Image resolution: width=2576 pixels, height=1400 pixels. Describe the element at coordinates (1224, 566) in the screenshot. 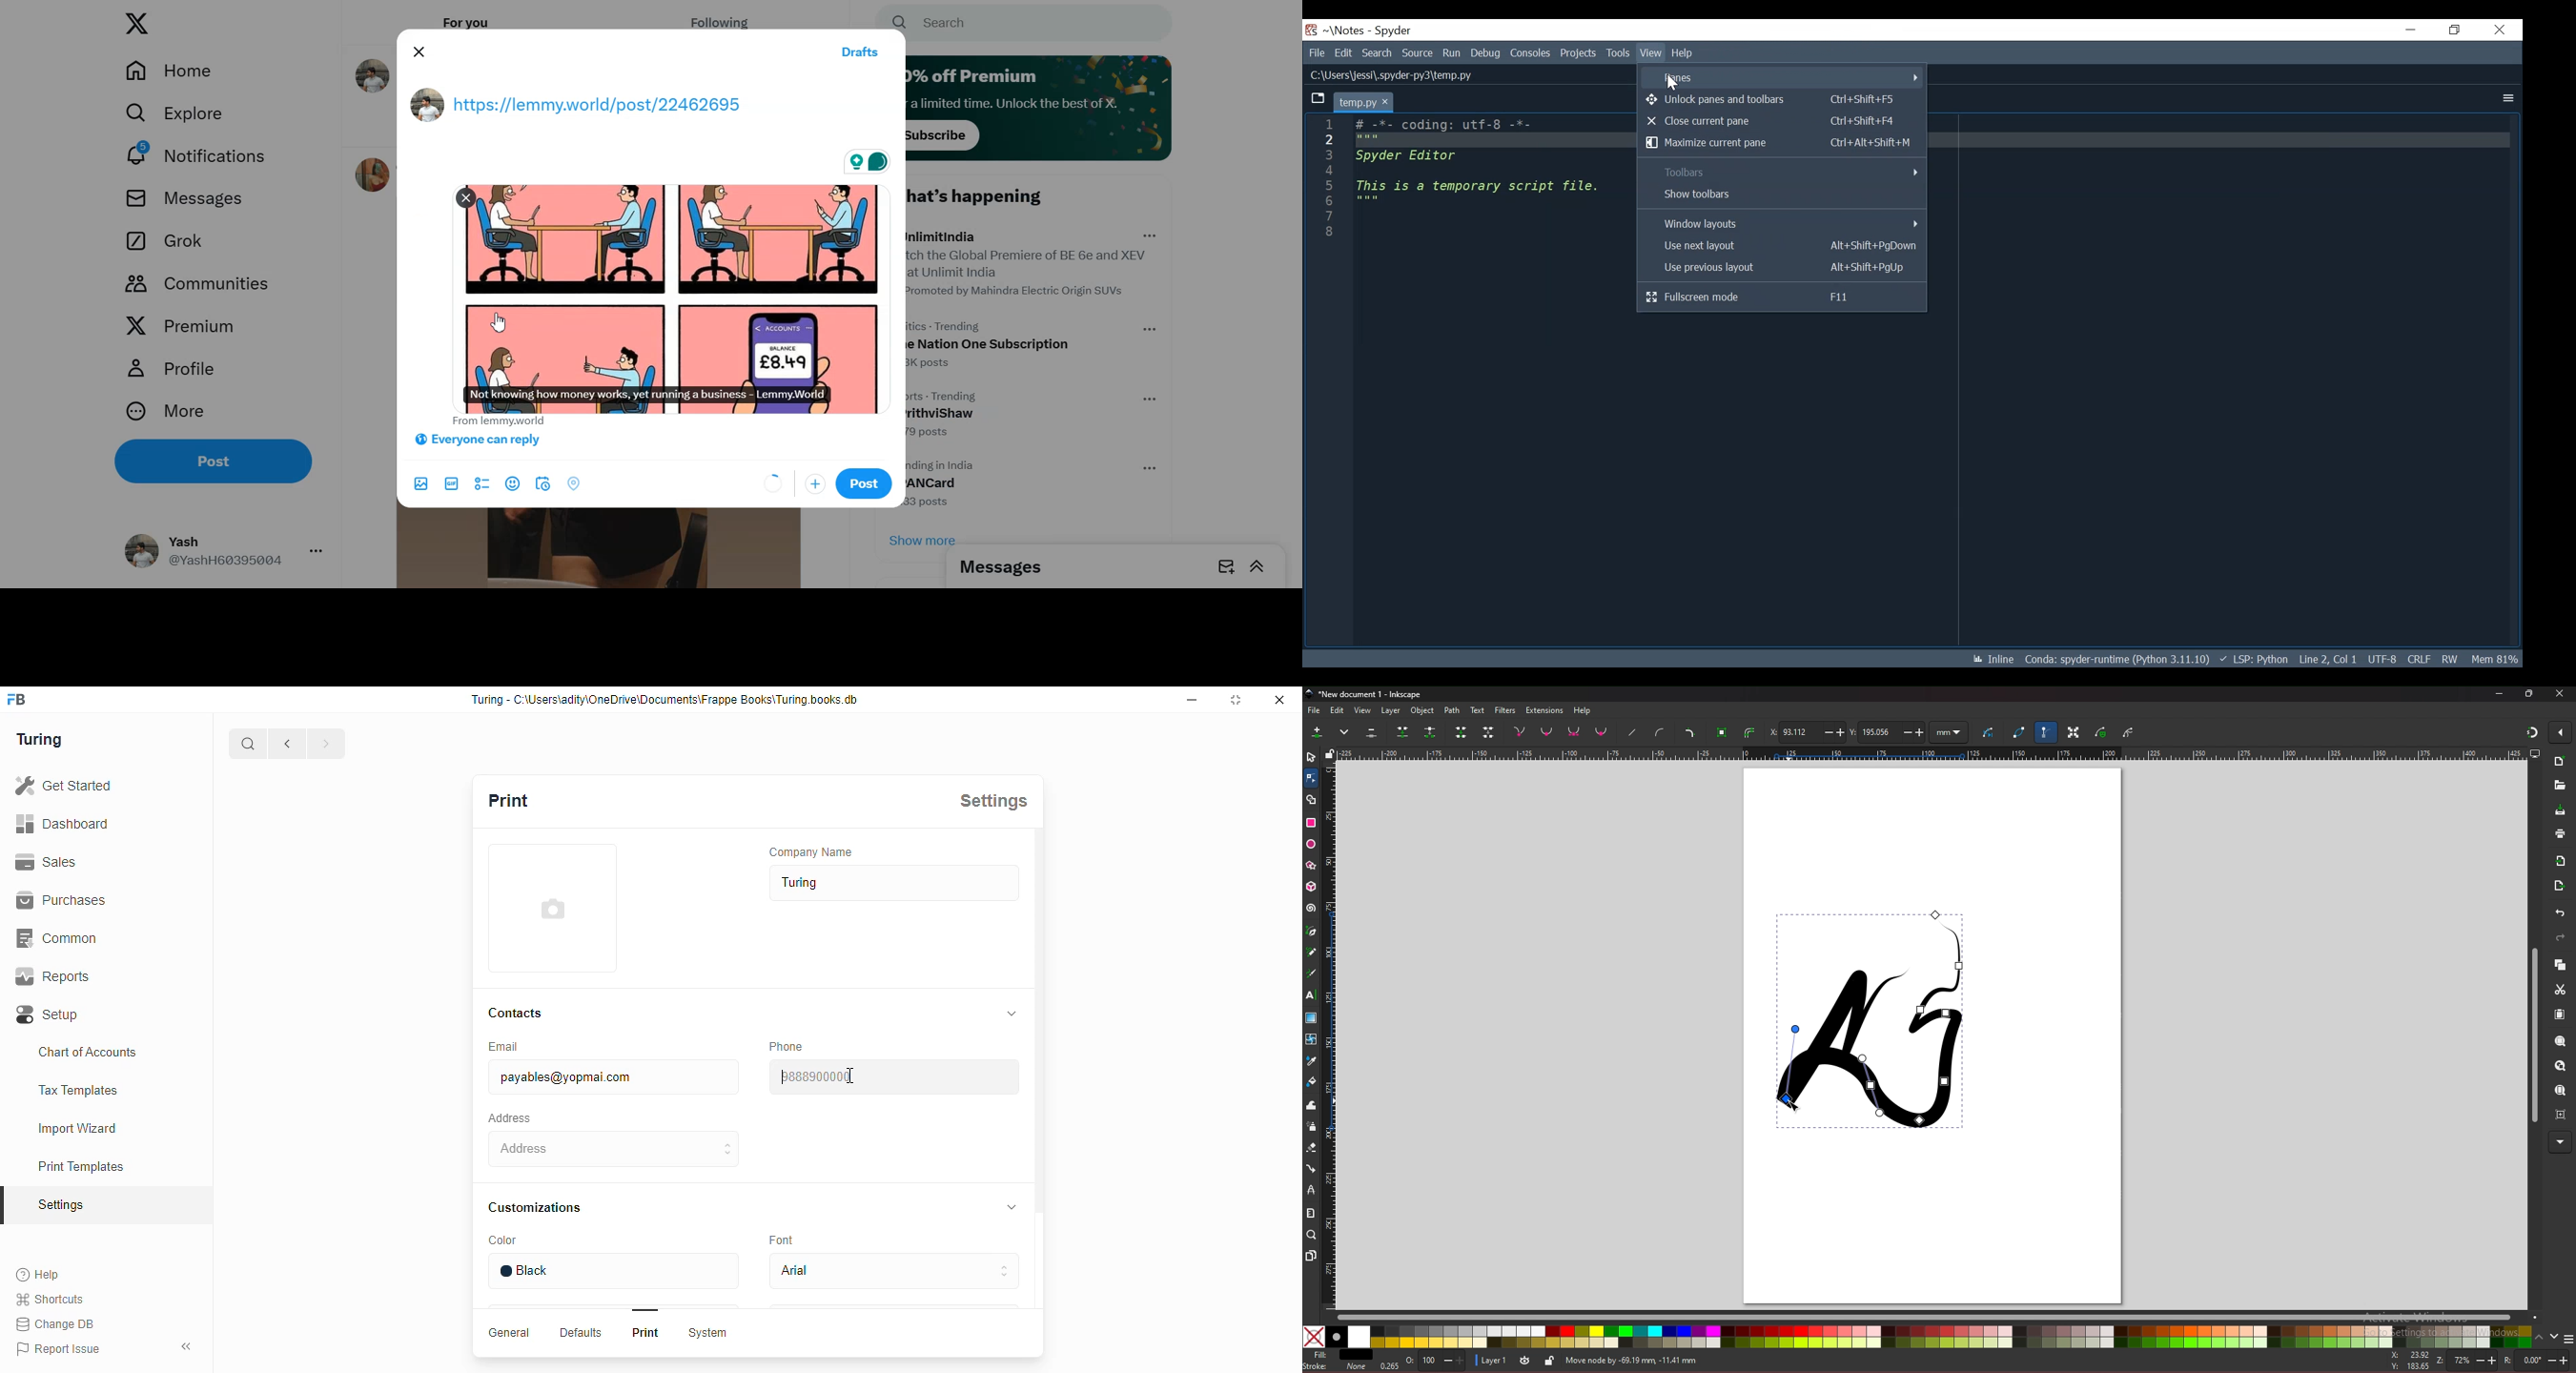

I see `massage  box` at that location.